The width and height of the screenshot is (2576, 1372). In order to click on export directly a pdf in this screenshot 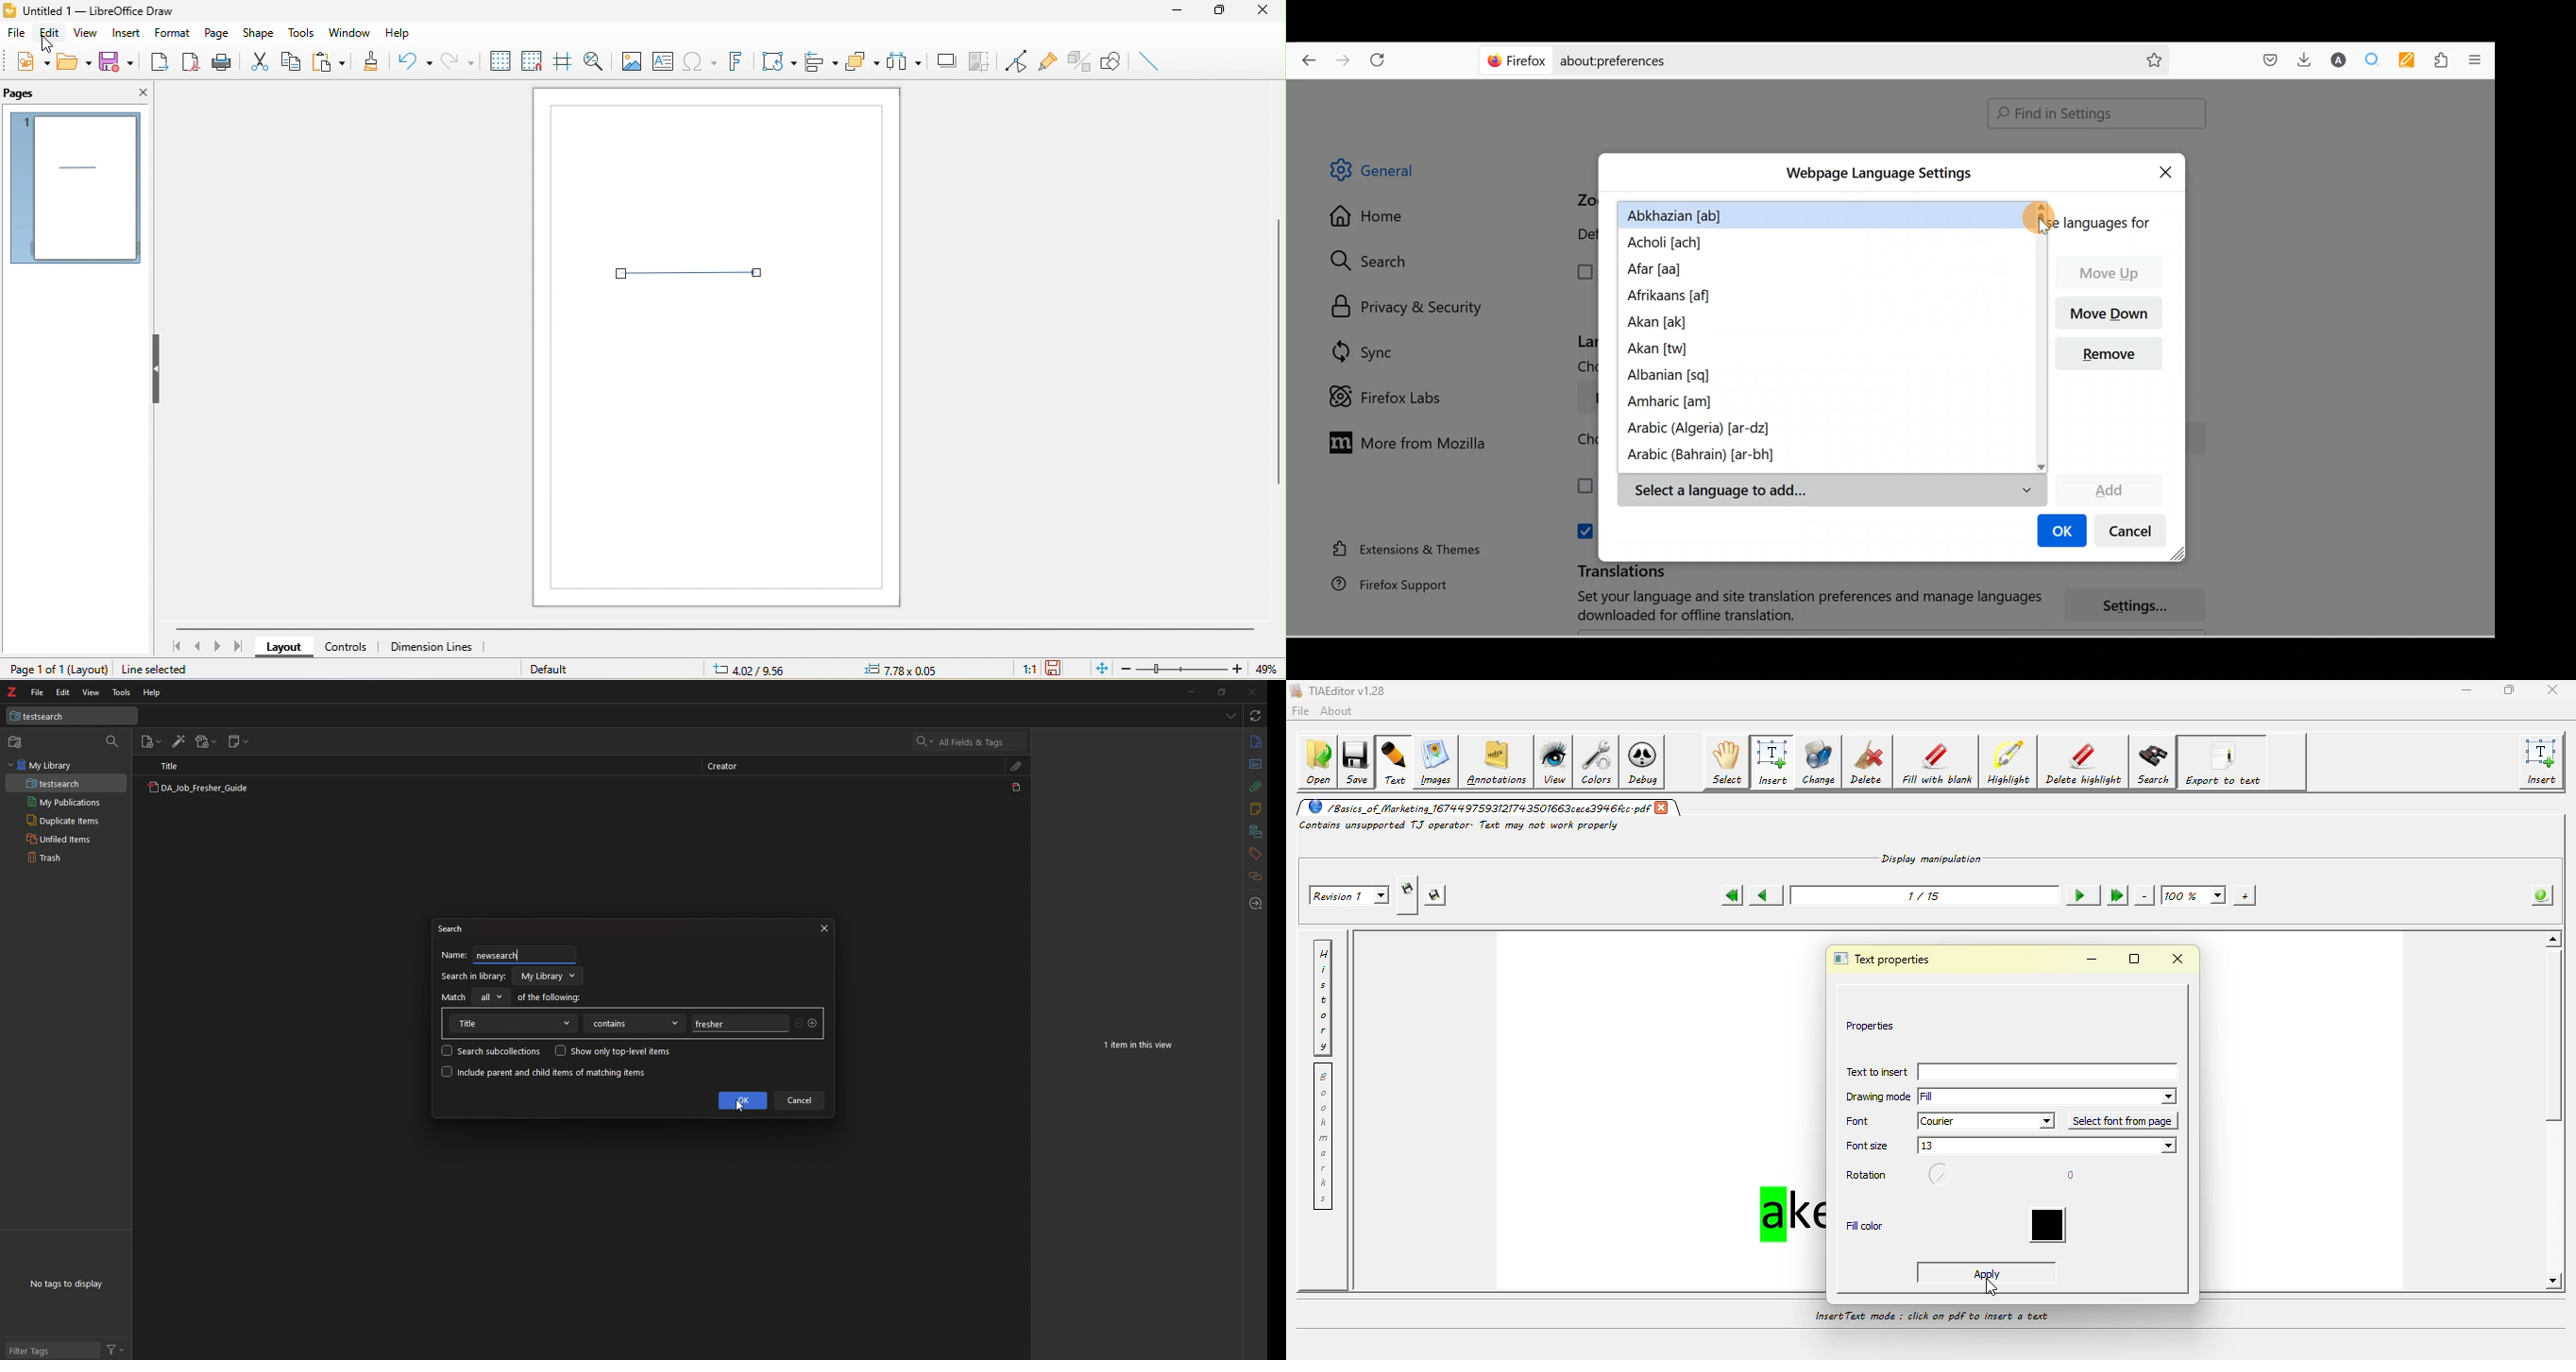, I will do `click(191, 64)`.